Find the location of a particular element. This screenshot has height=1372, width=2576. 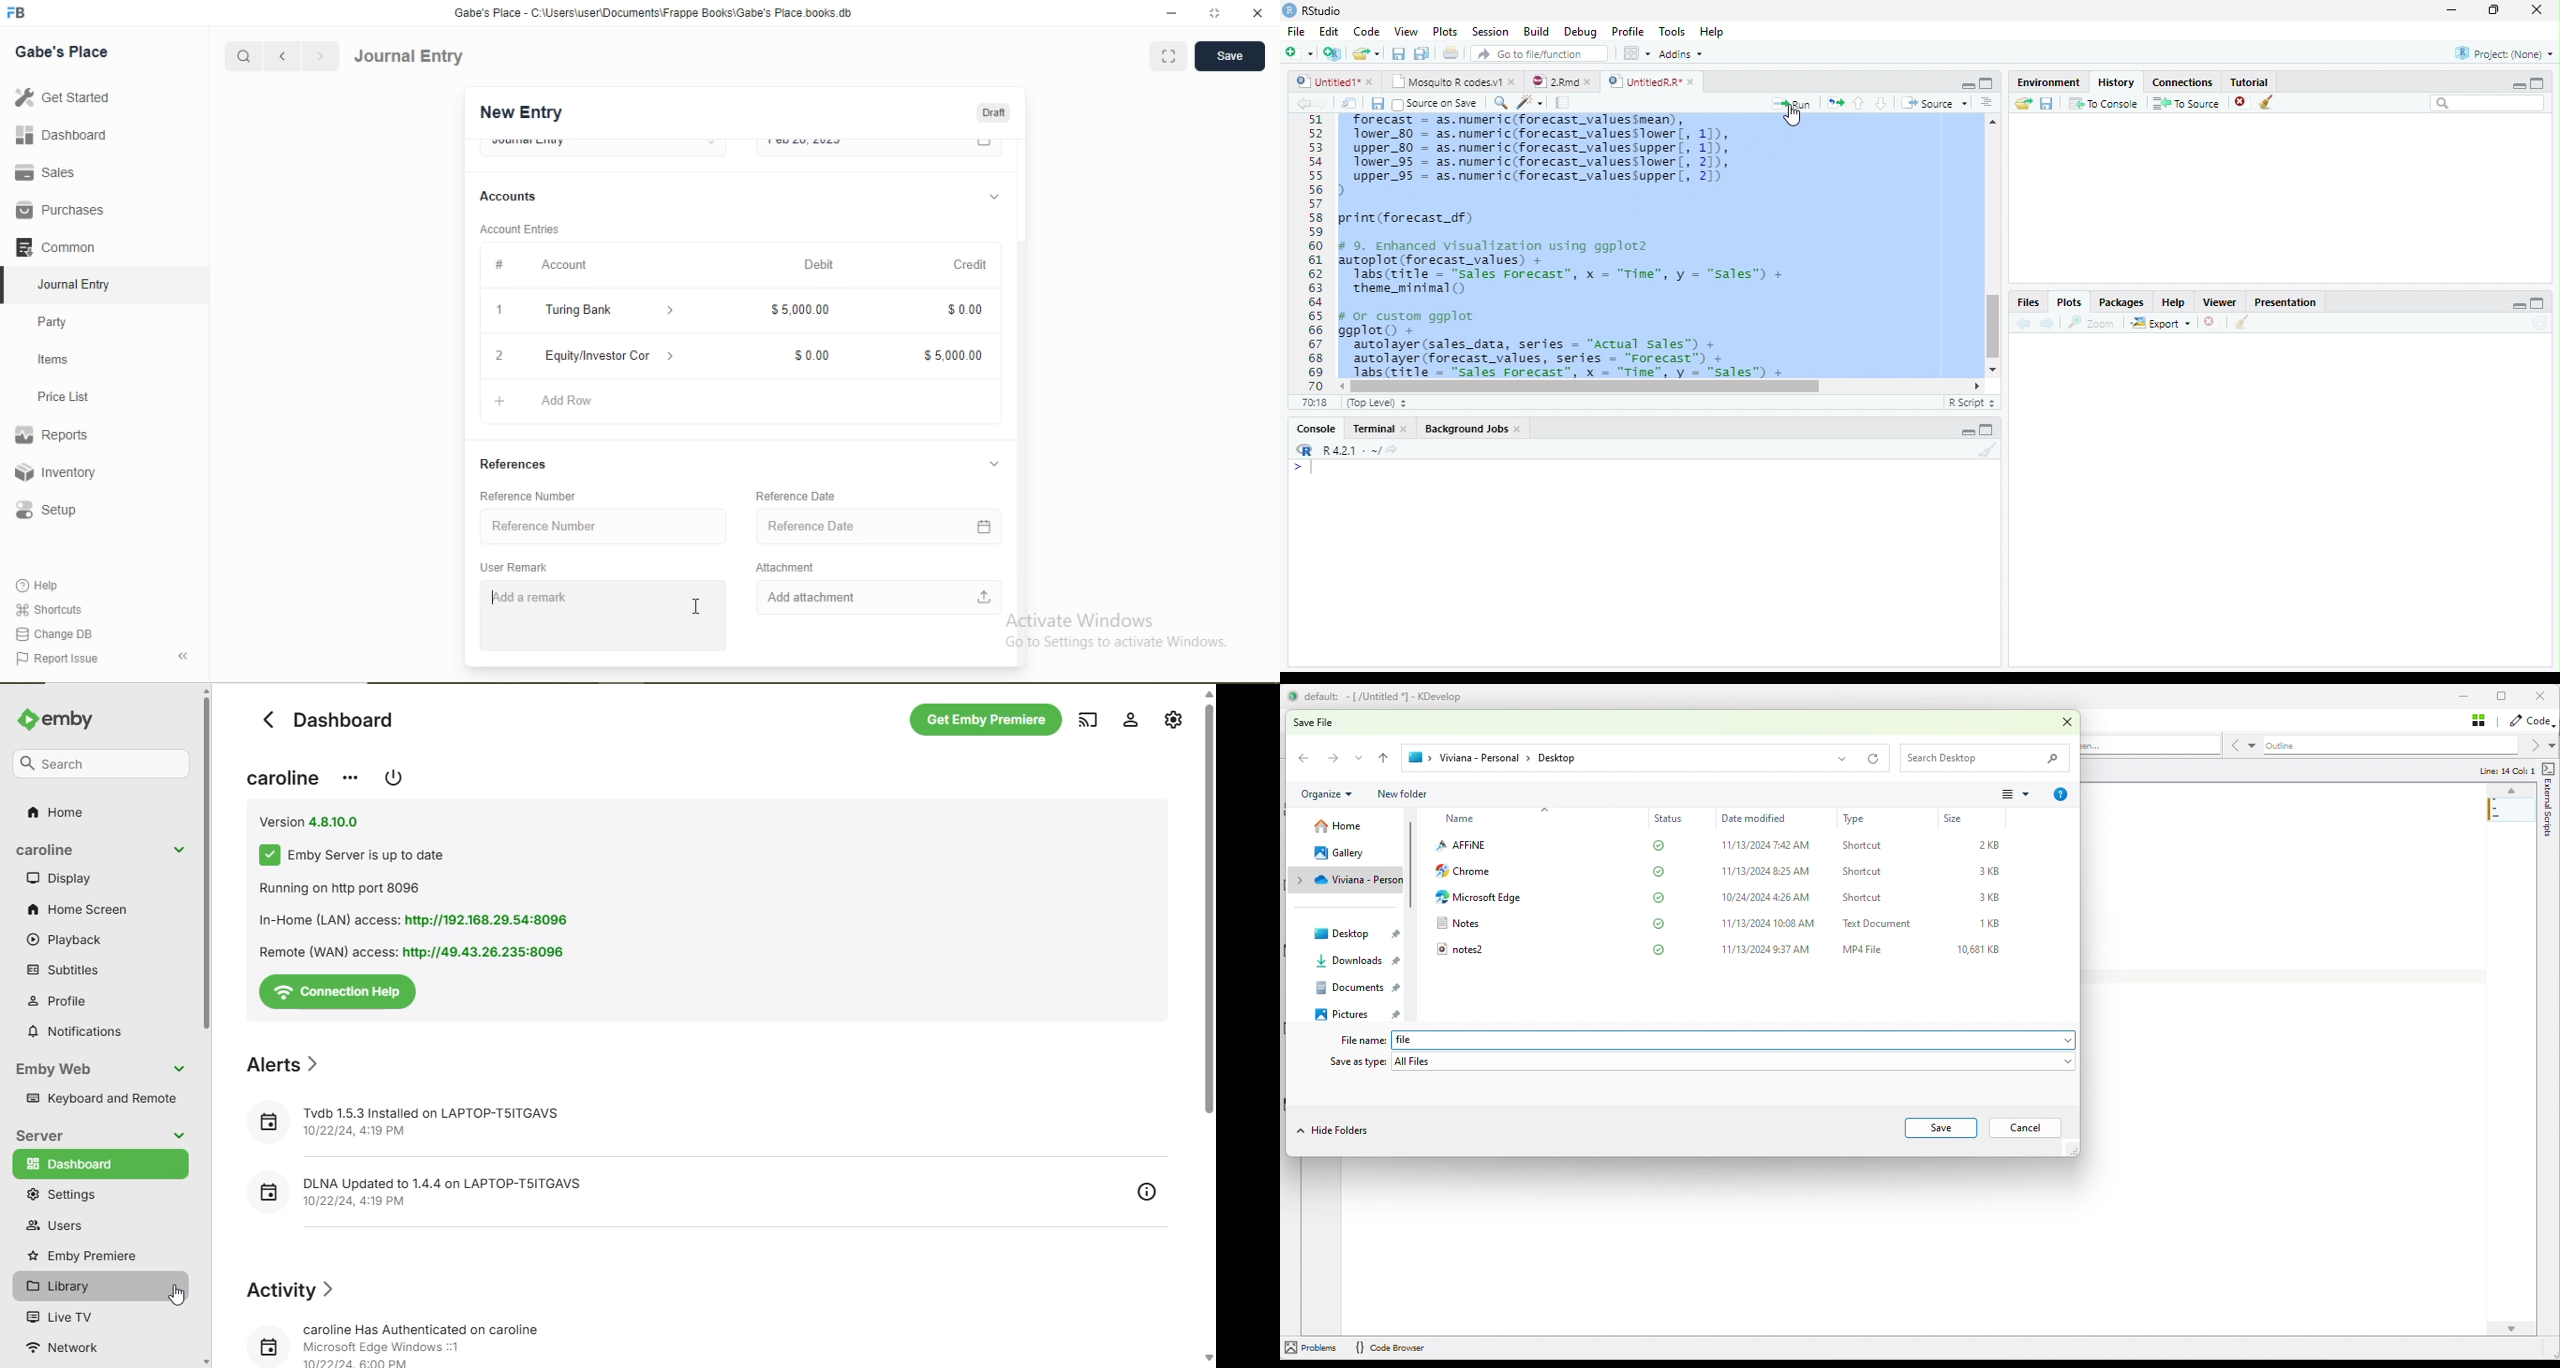

Scroll  is located at coordinates (1991, 246).